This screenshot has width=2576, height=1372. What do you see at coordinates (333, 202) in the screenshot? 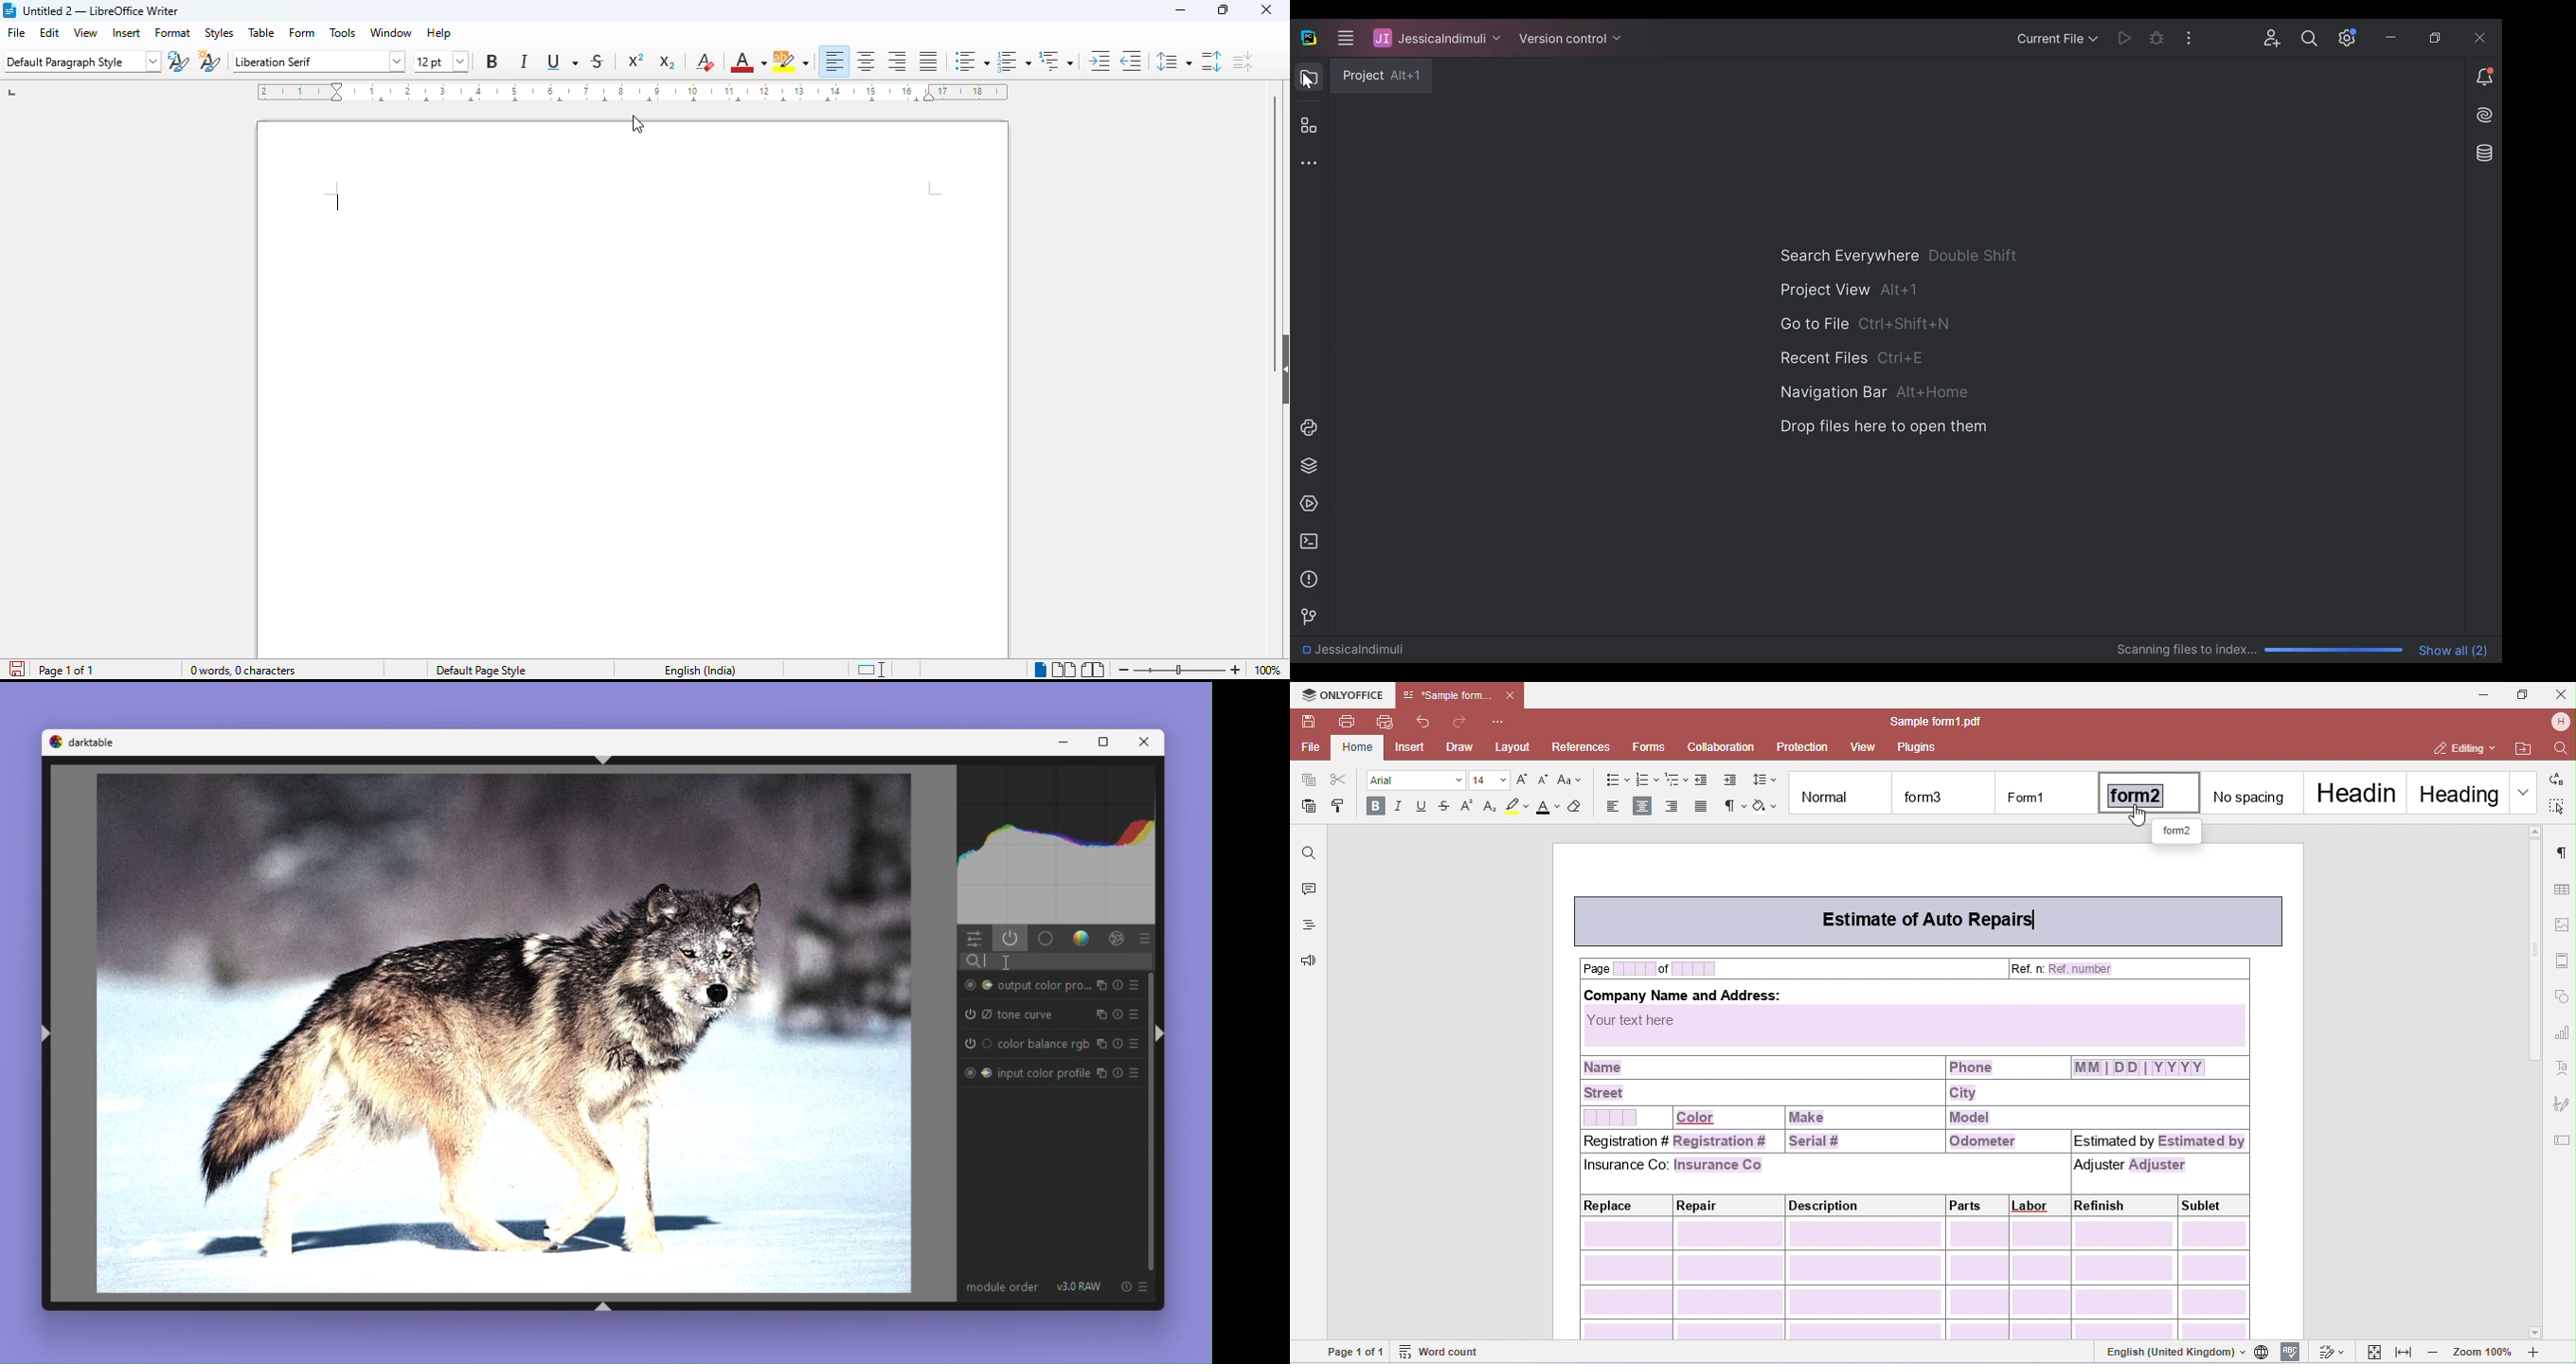
I see `page margin increased` at bounding box center [333, 202].